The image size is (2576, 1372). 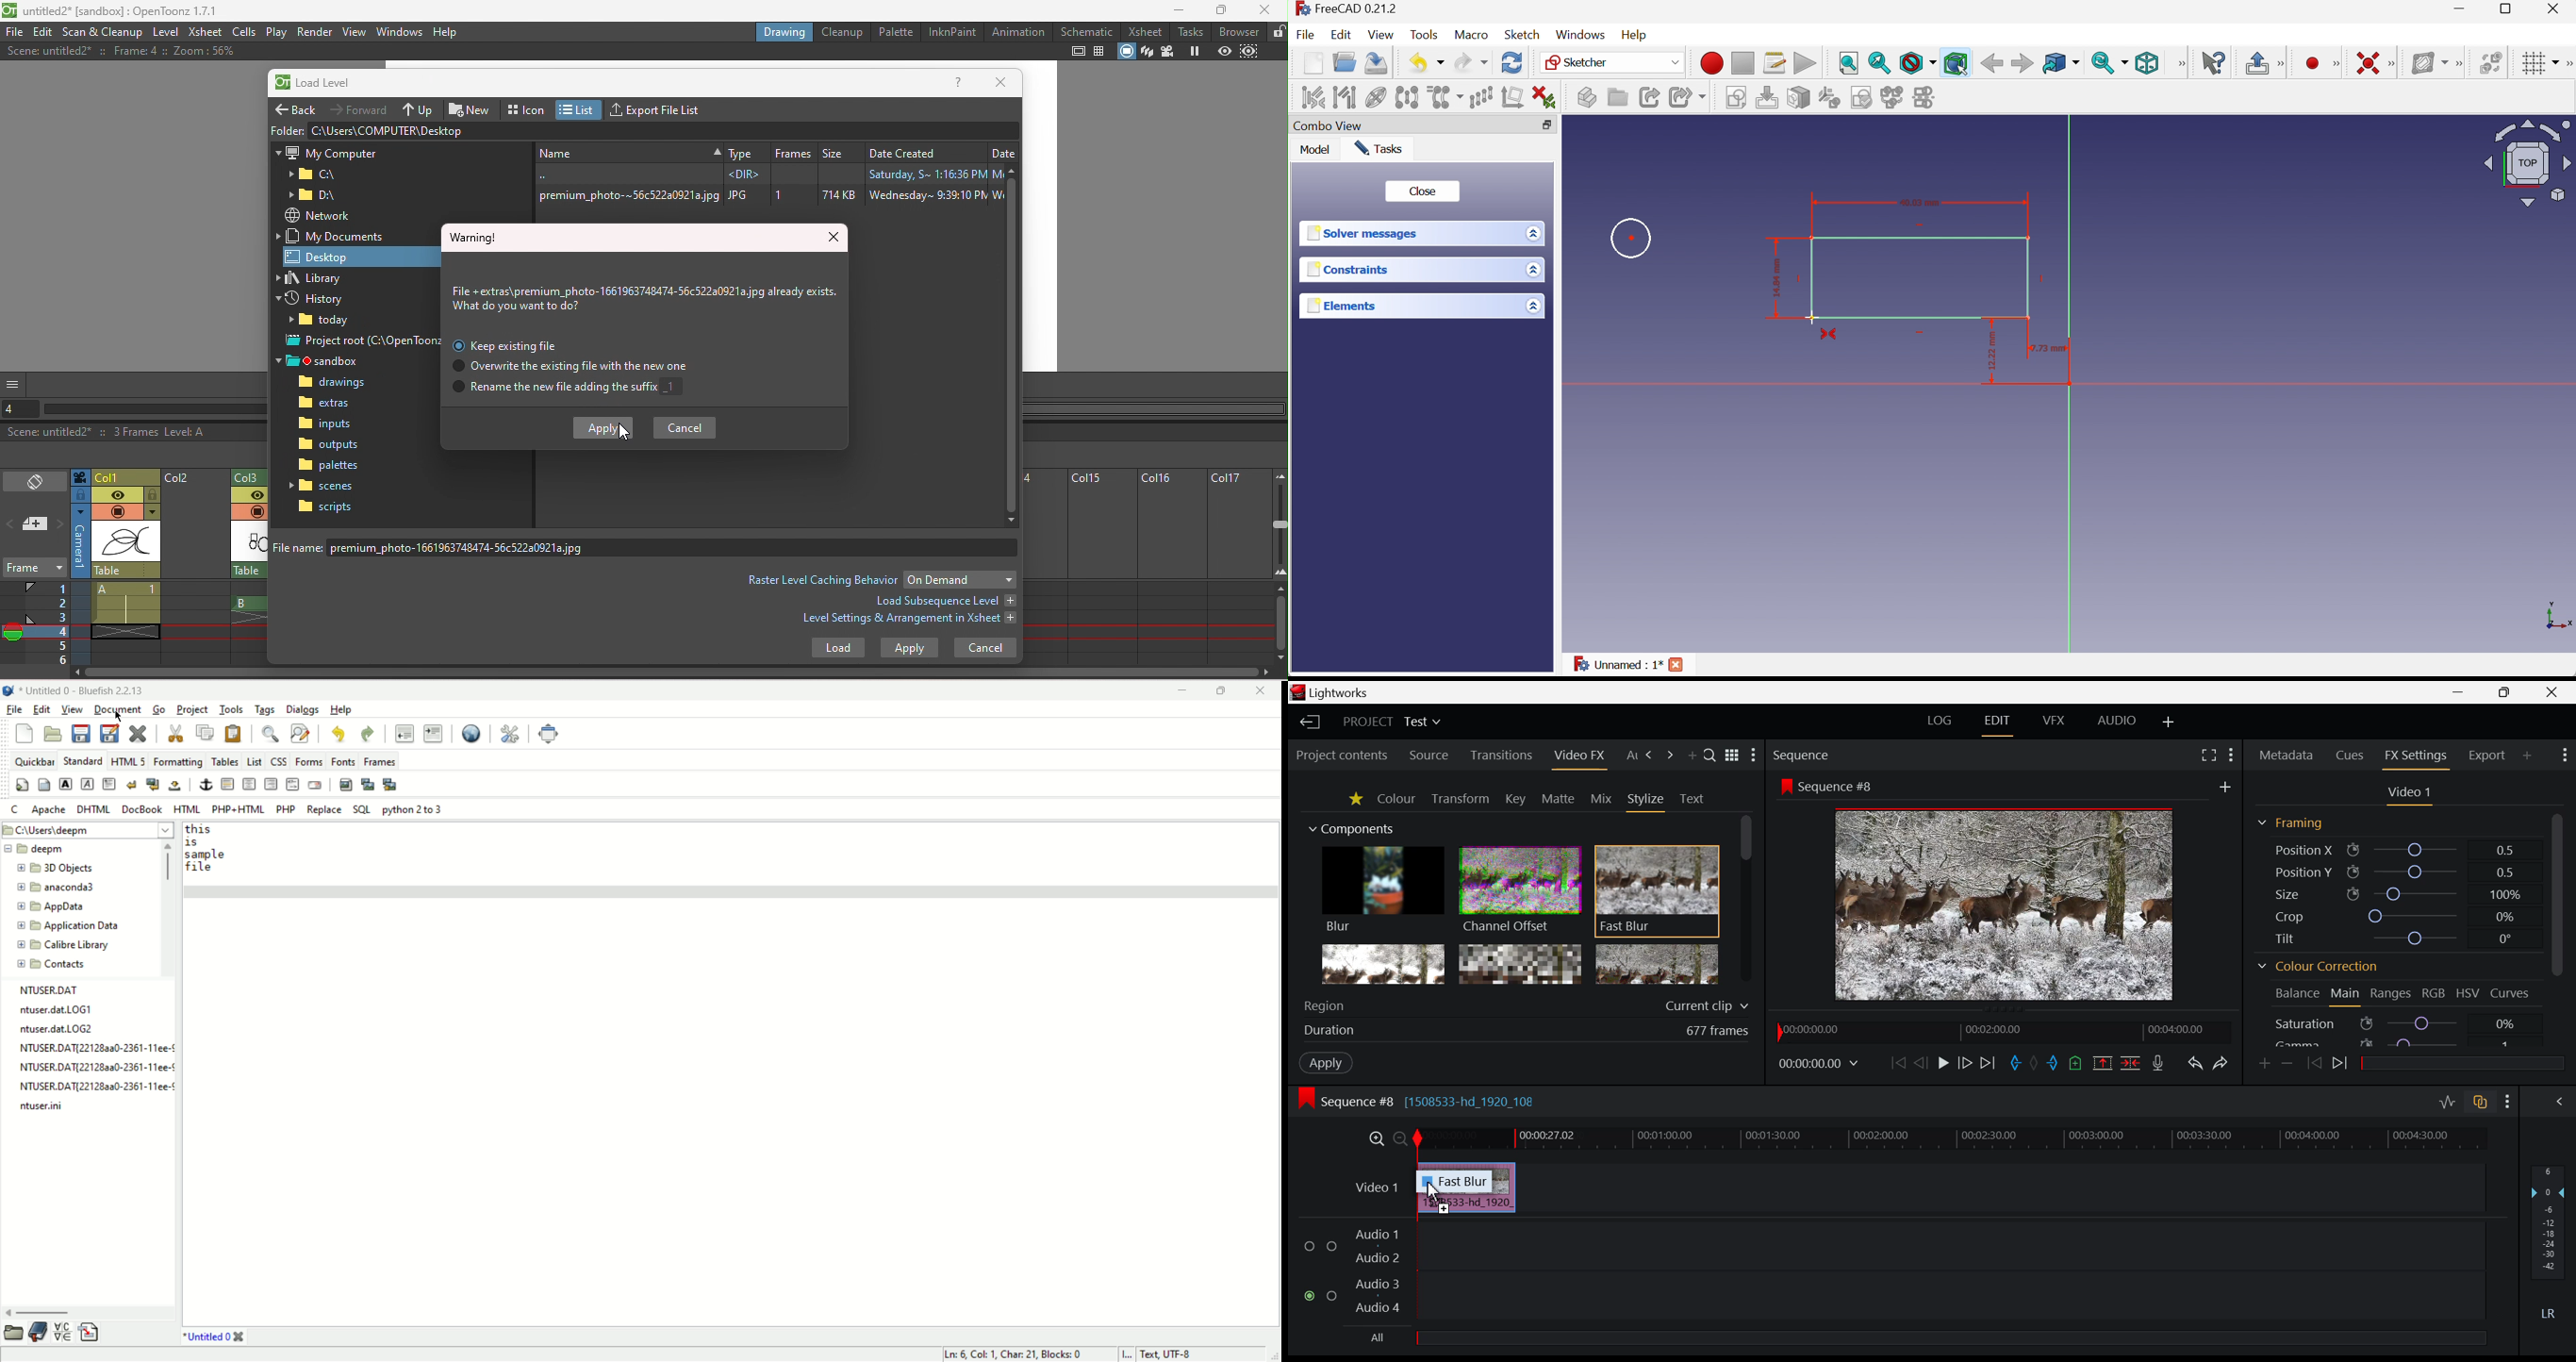 What do you see at coordinates (2509, 994) in the screenshot?
I see `Curves` at bounding box center [2509, 994].